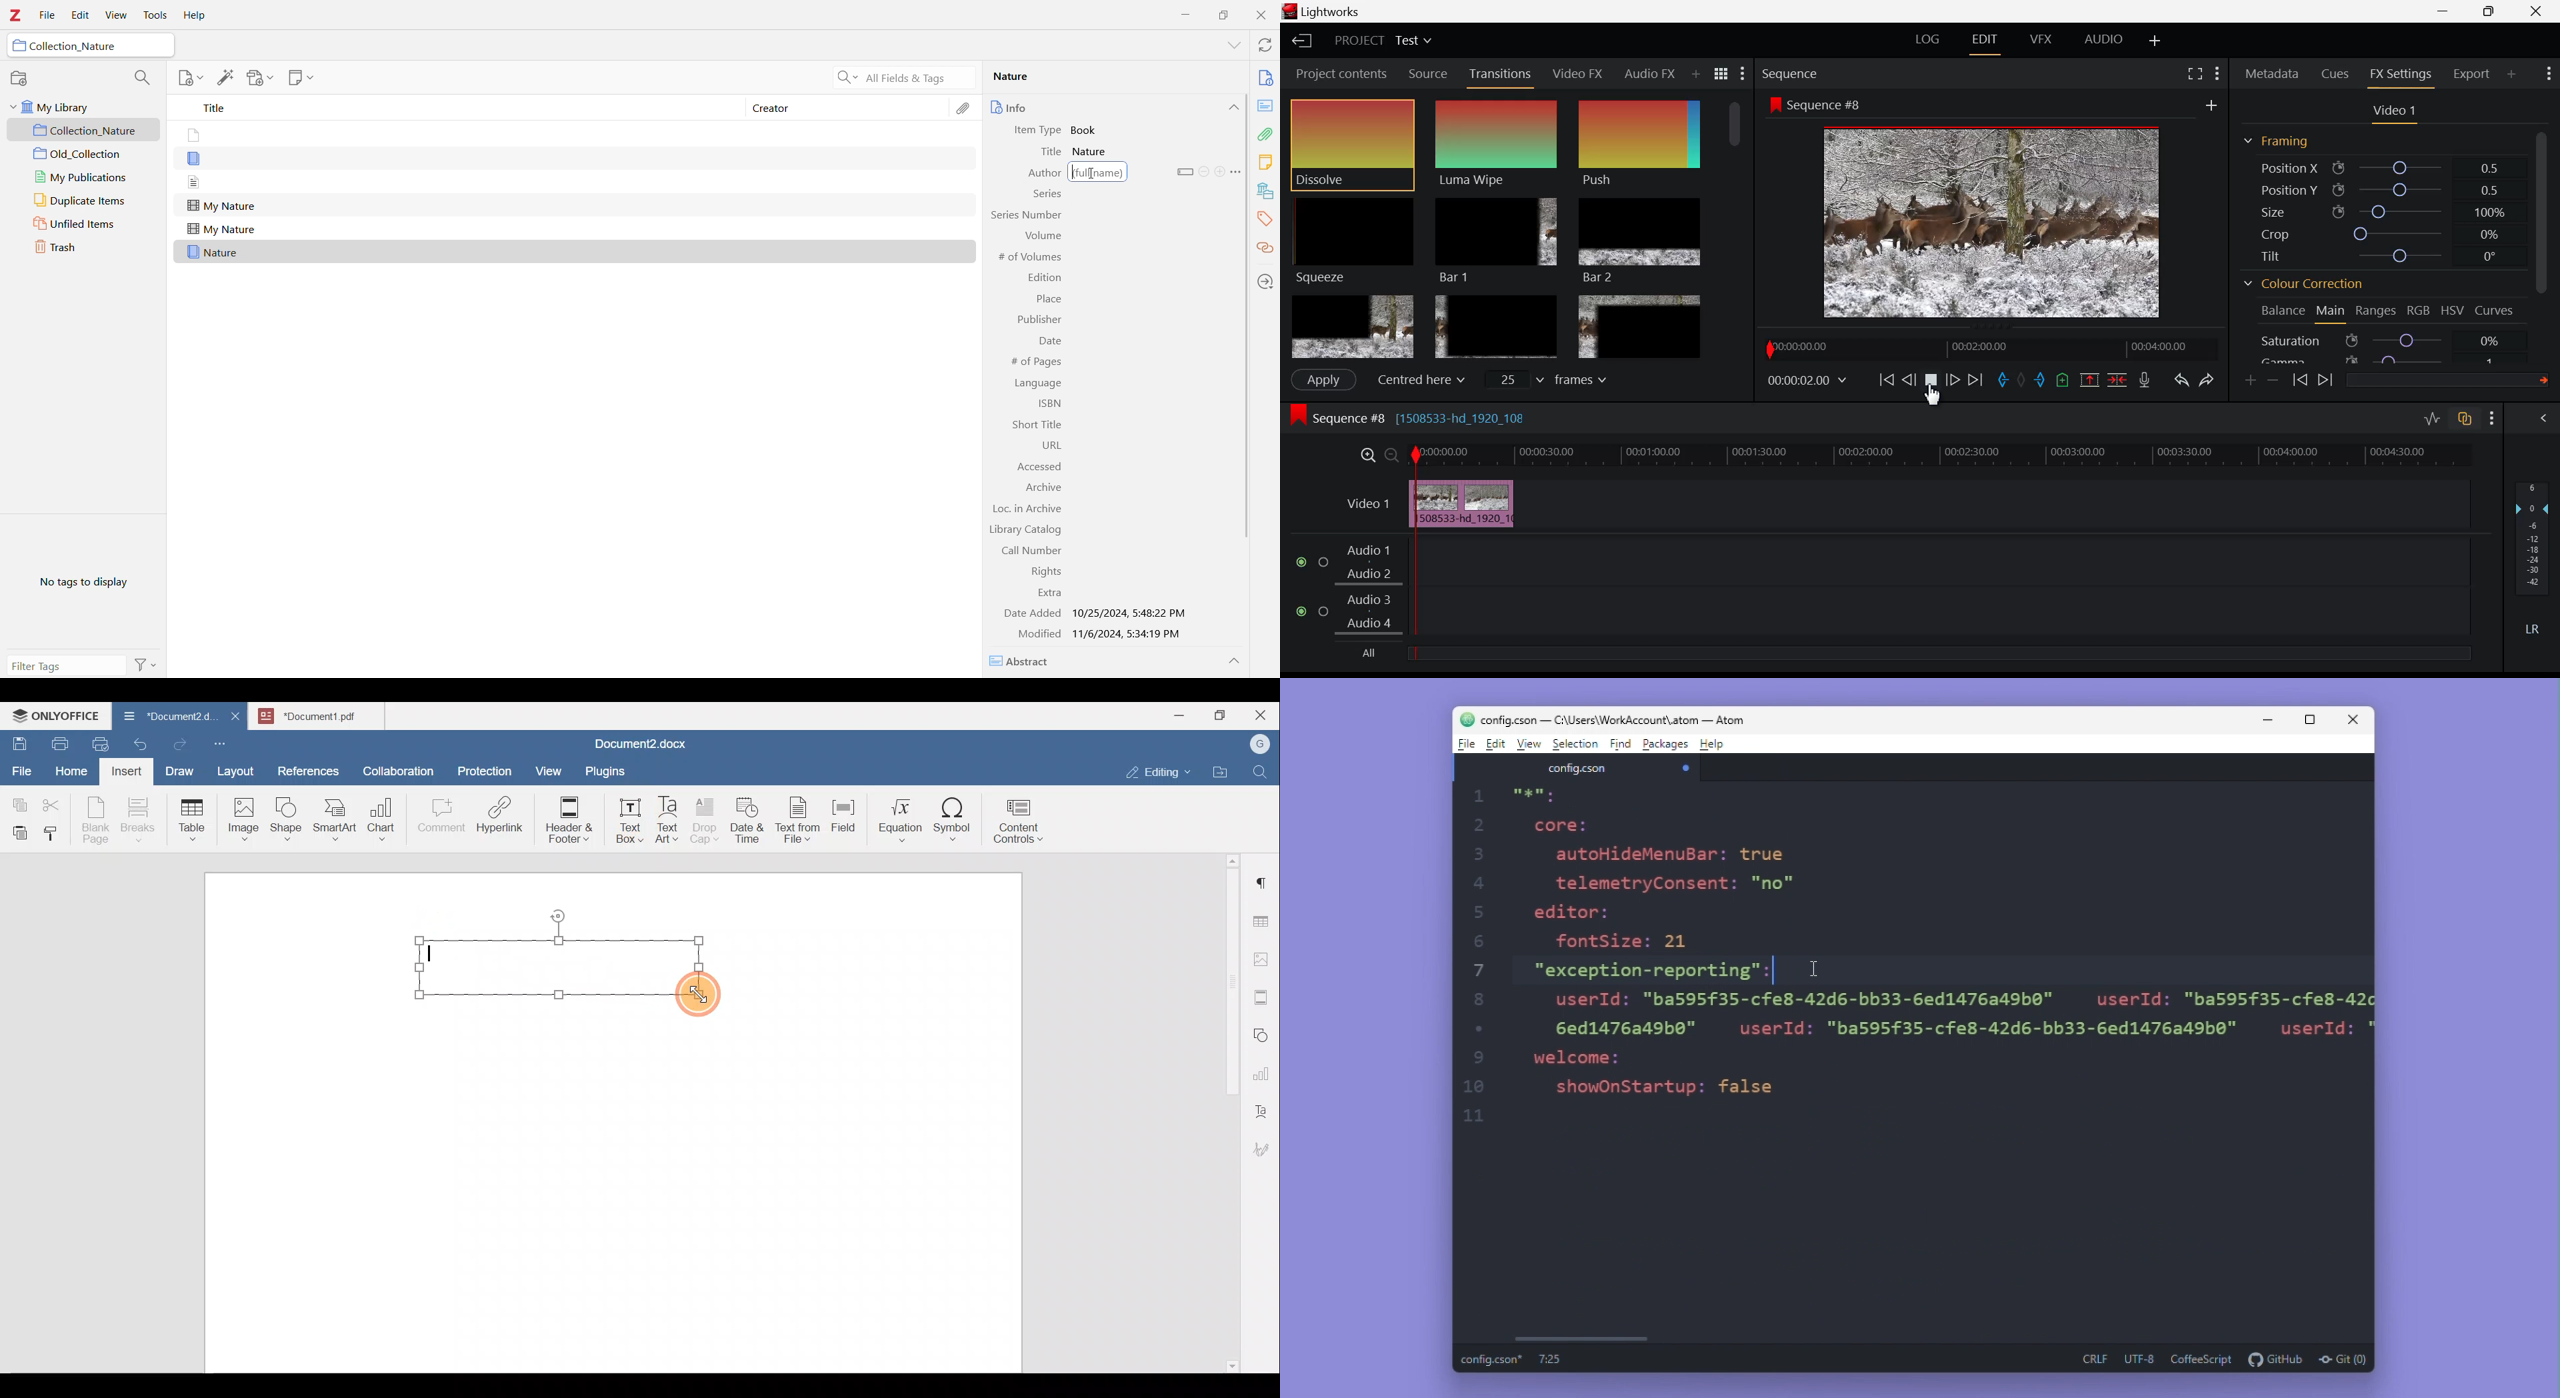 The image size is (2576, 1400). What do you see at coordinates (154, 15) in the screenshot?
I see `Tools` at bounding box center [154, 15].